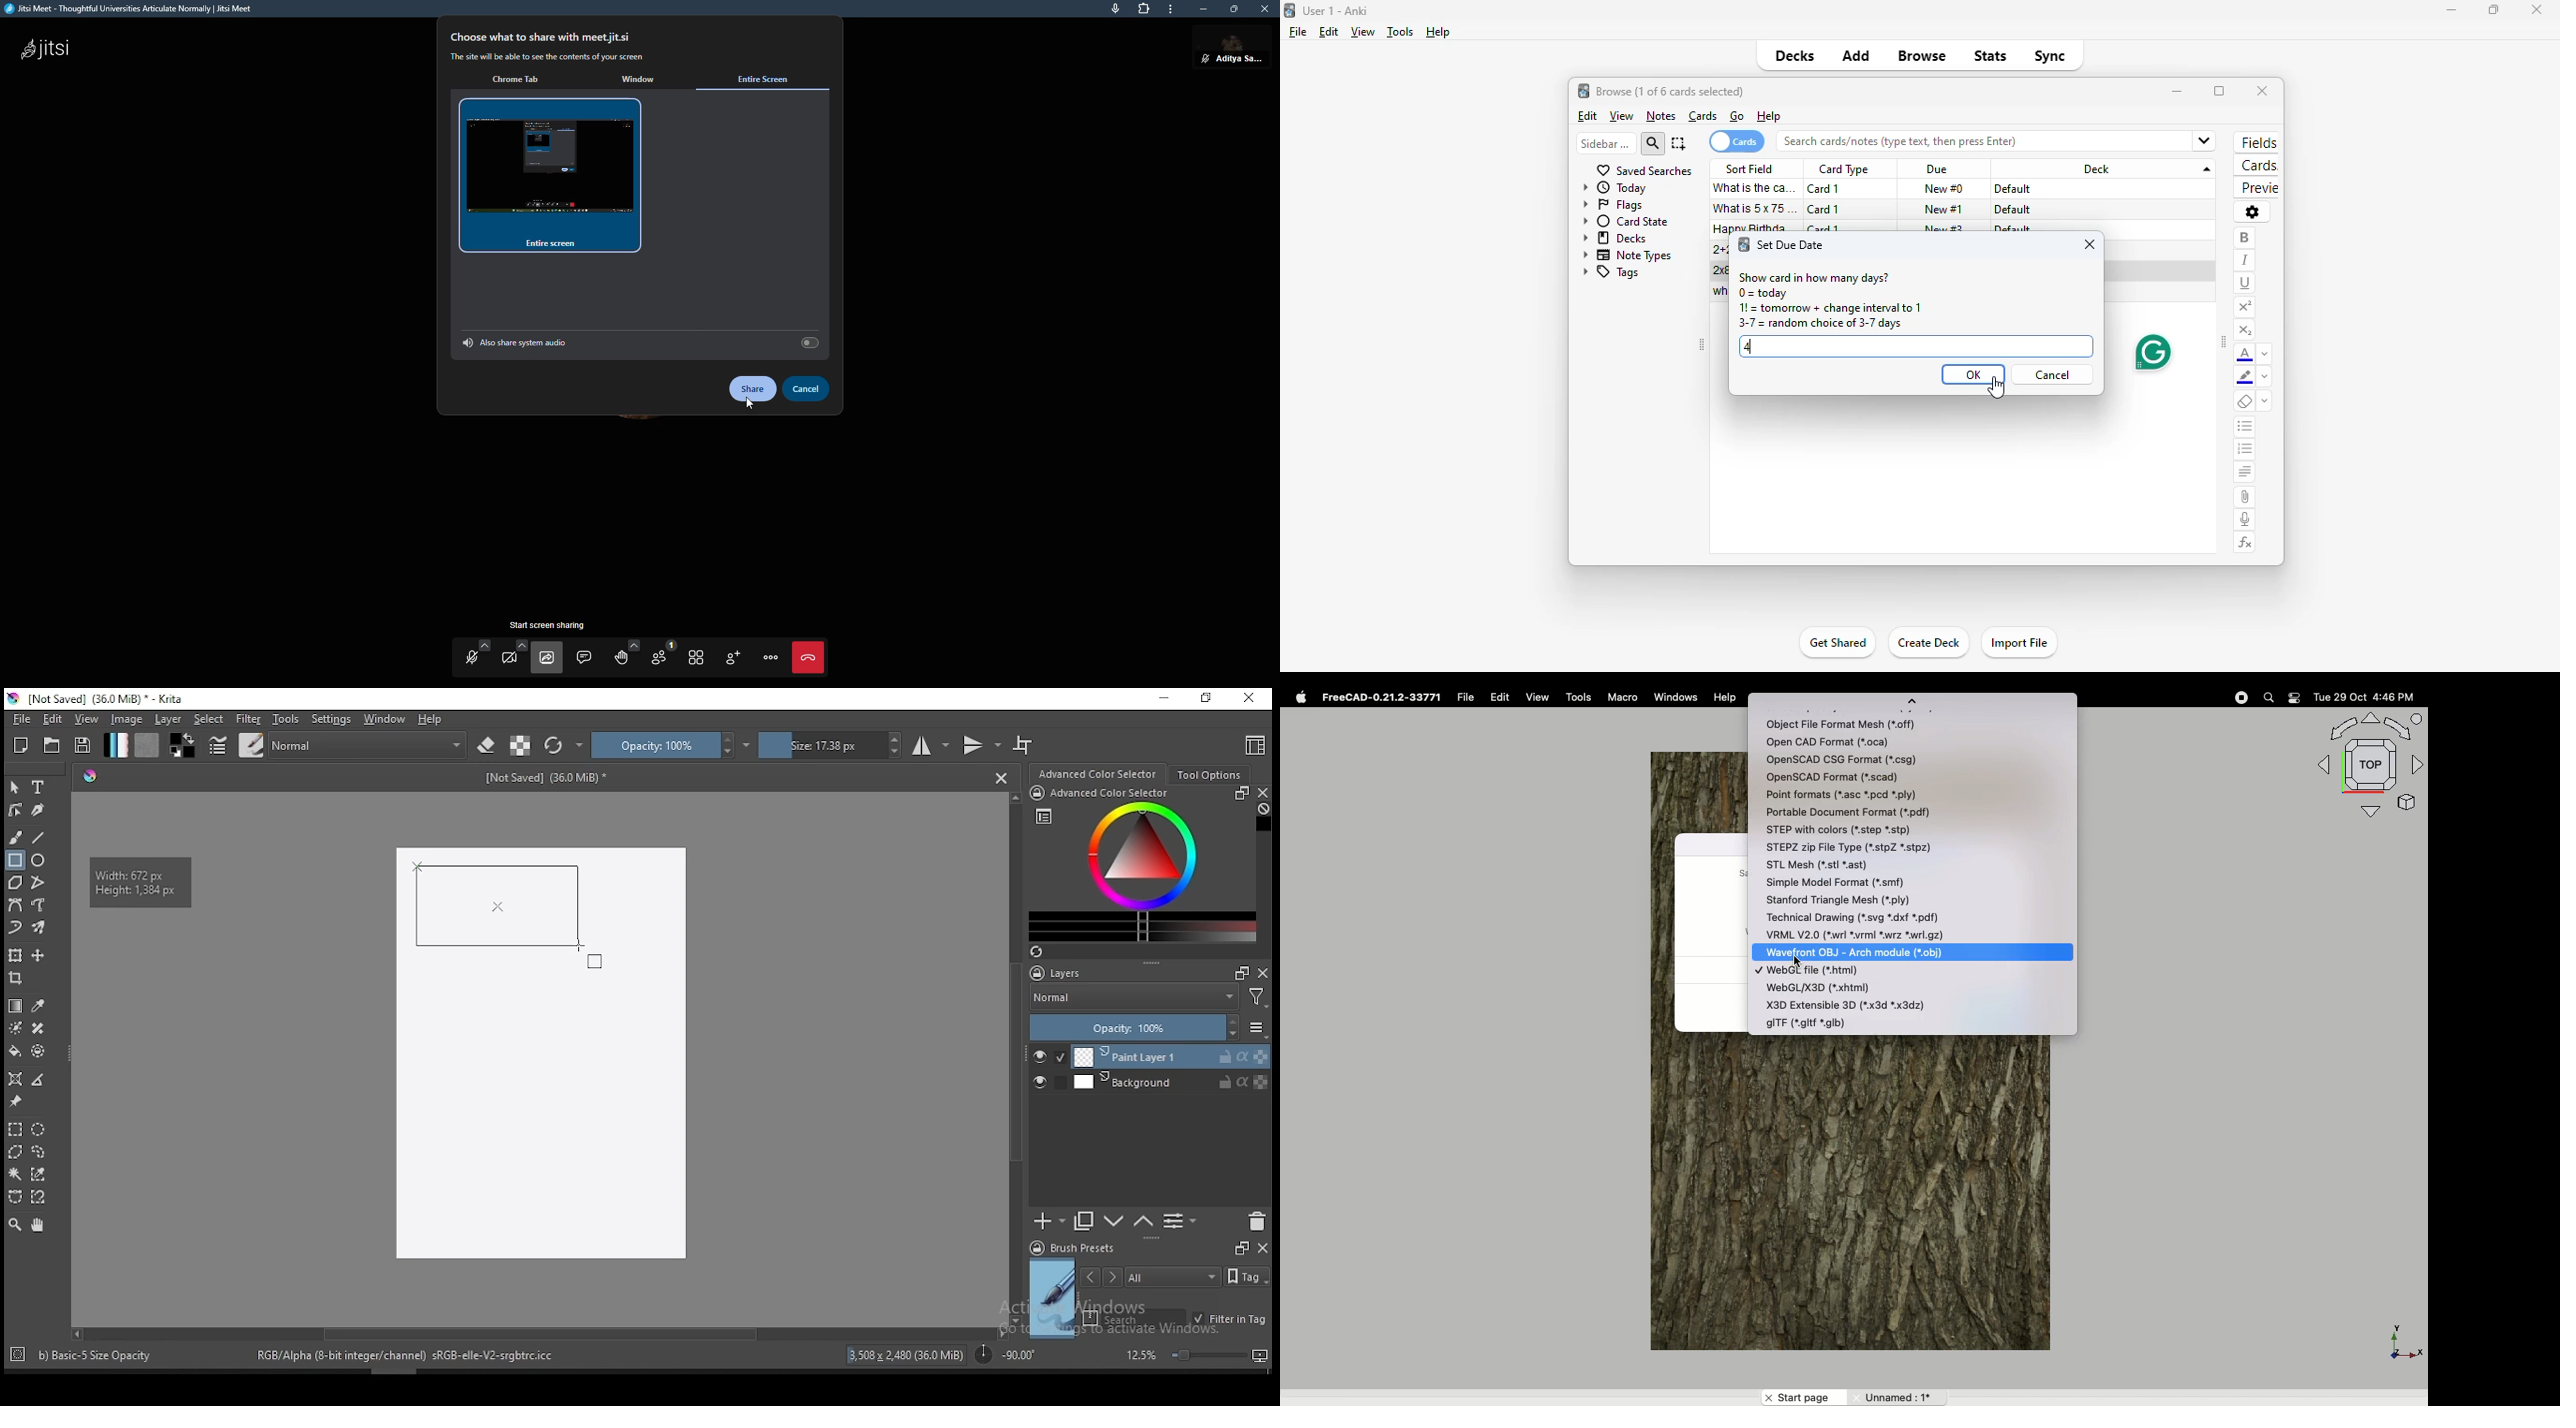 This screenshot has width=2576, height=1428. Describe the element at coordinates (39, 1006) in the screenshot. I see `pick a color from image and current layer` at that location.